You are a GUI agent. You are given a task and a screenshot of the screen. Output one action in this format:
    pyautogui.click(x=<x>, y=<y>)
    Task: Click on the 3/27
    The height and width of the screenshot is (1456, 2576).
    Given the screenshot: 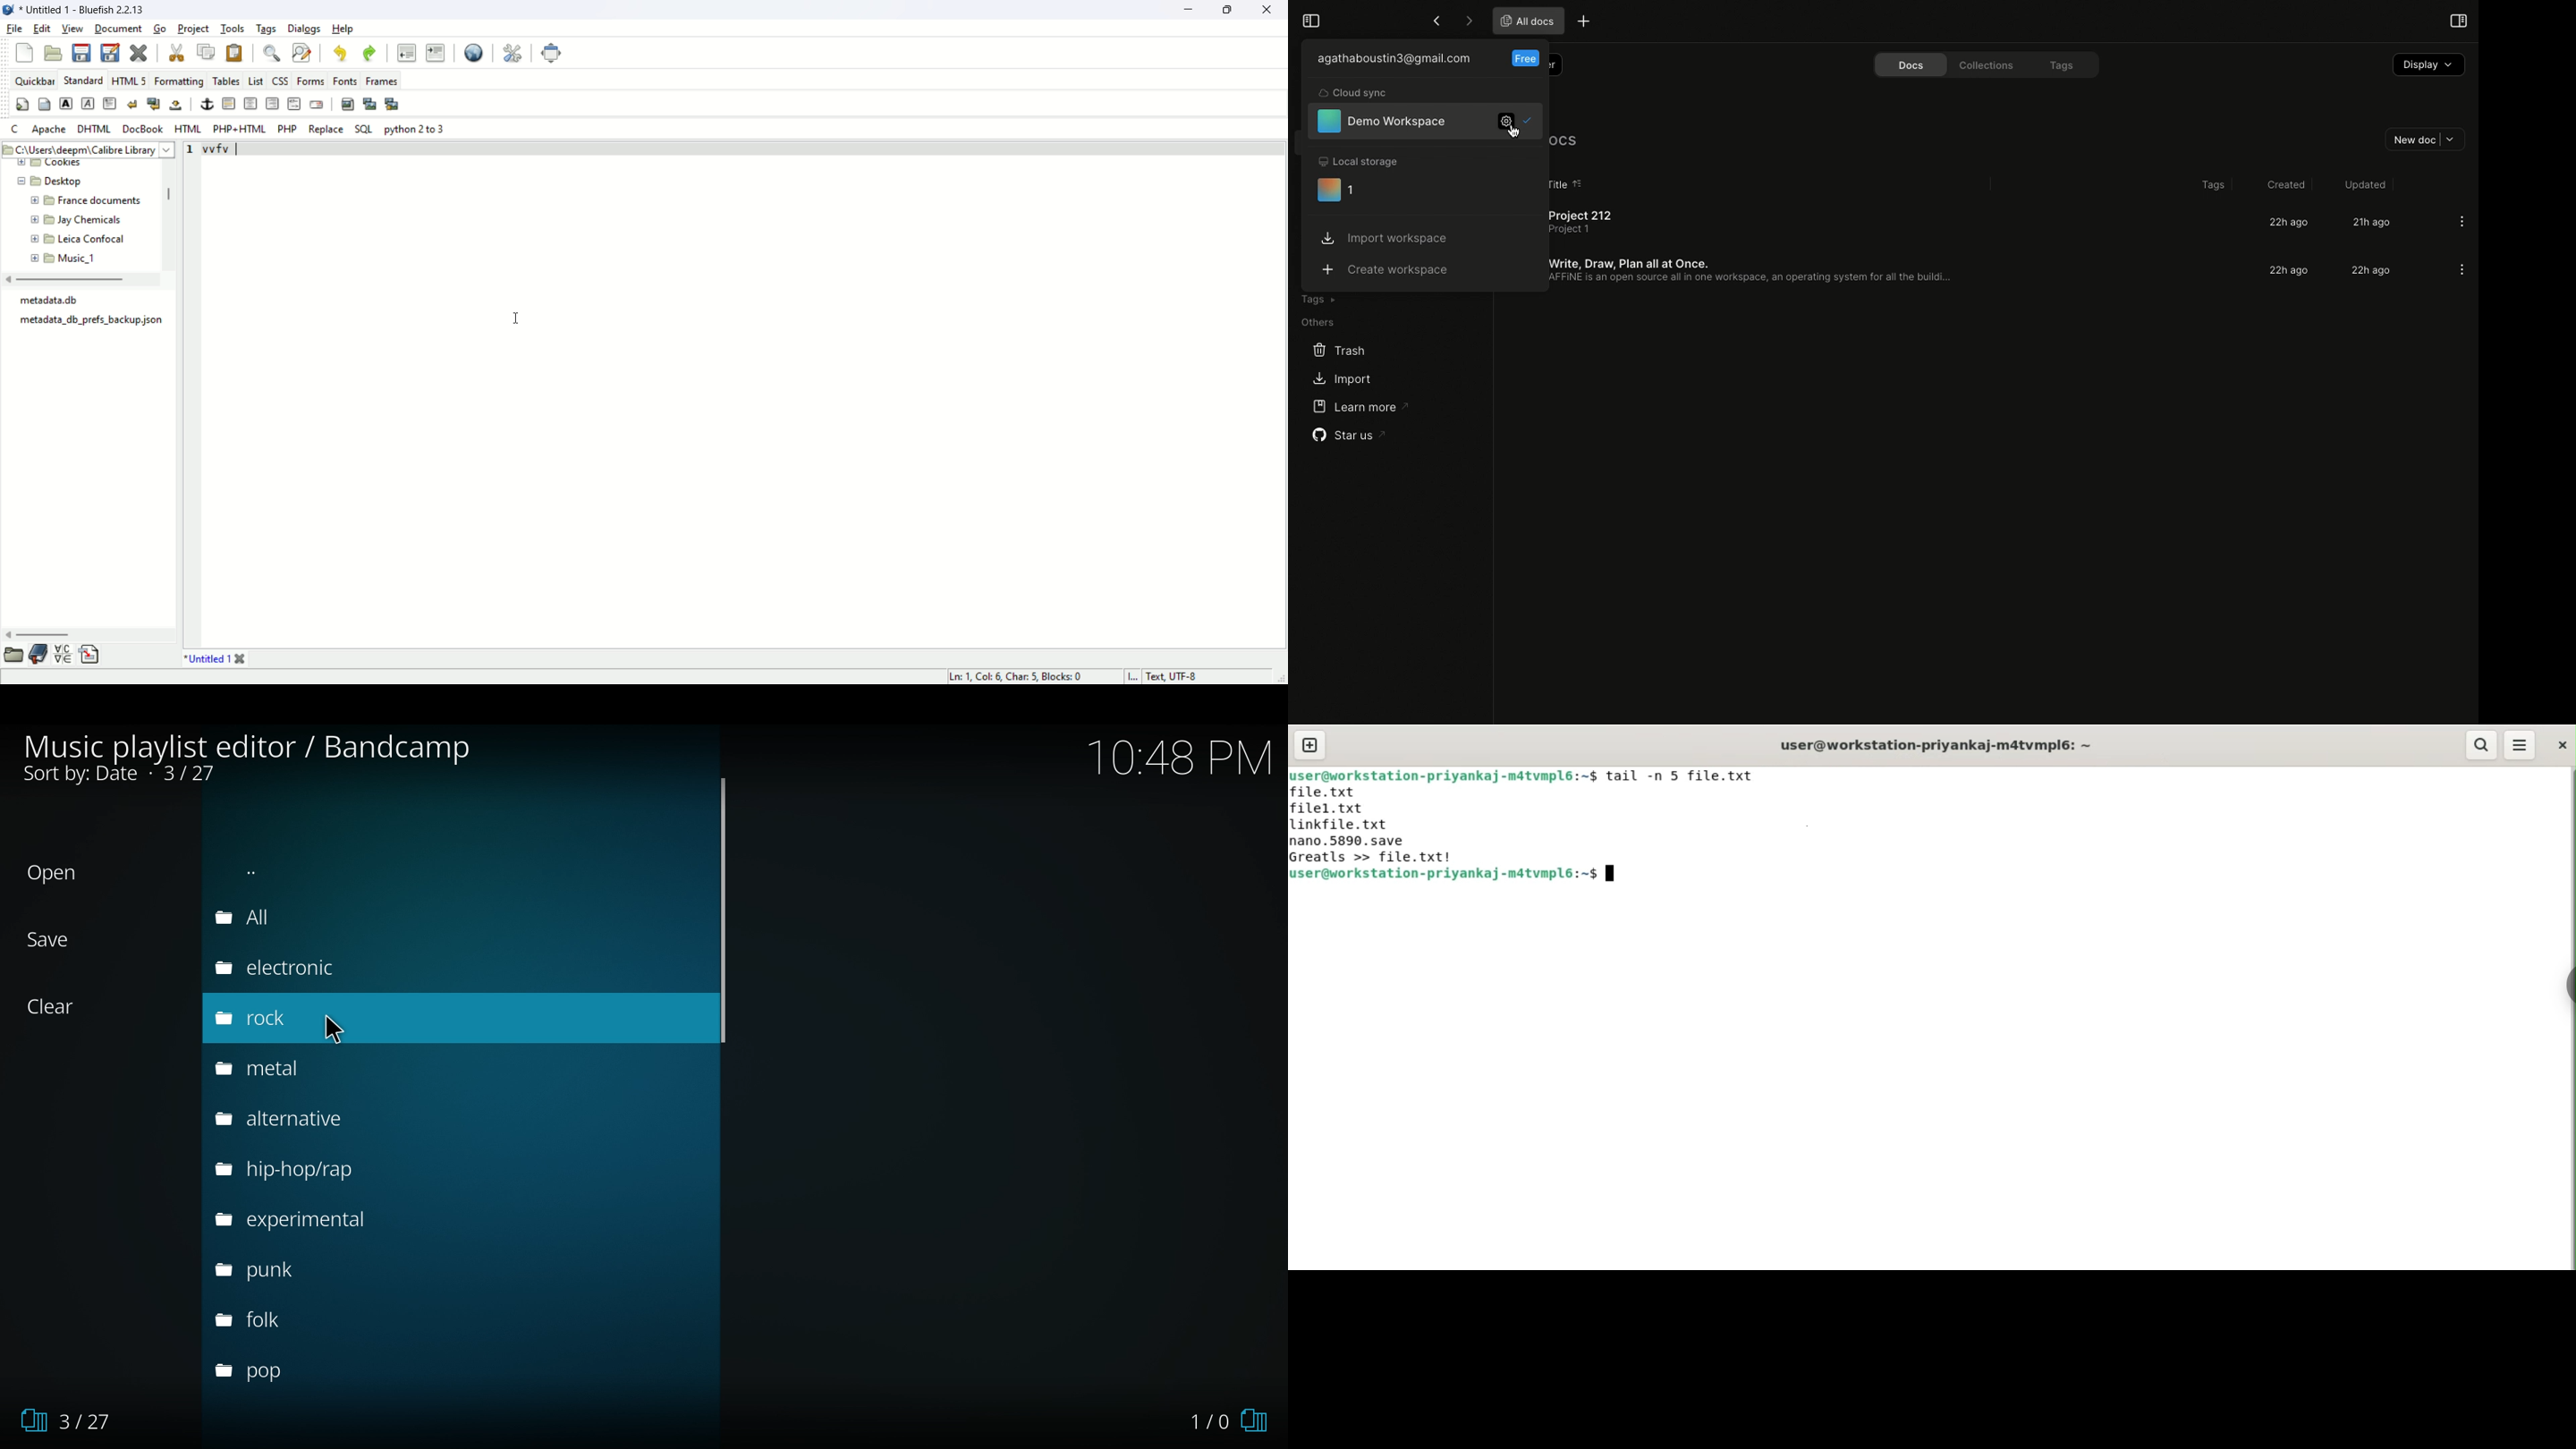 What is the action you would take?
    pyautogui.click(x=79, y=1421)
    